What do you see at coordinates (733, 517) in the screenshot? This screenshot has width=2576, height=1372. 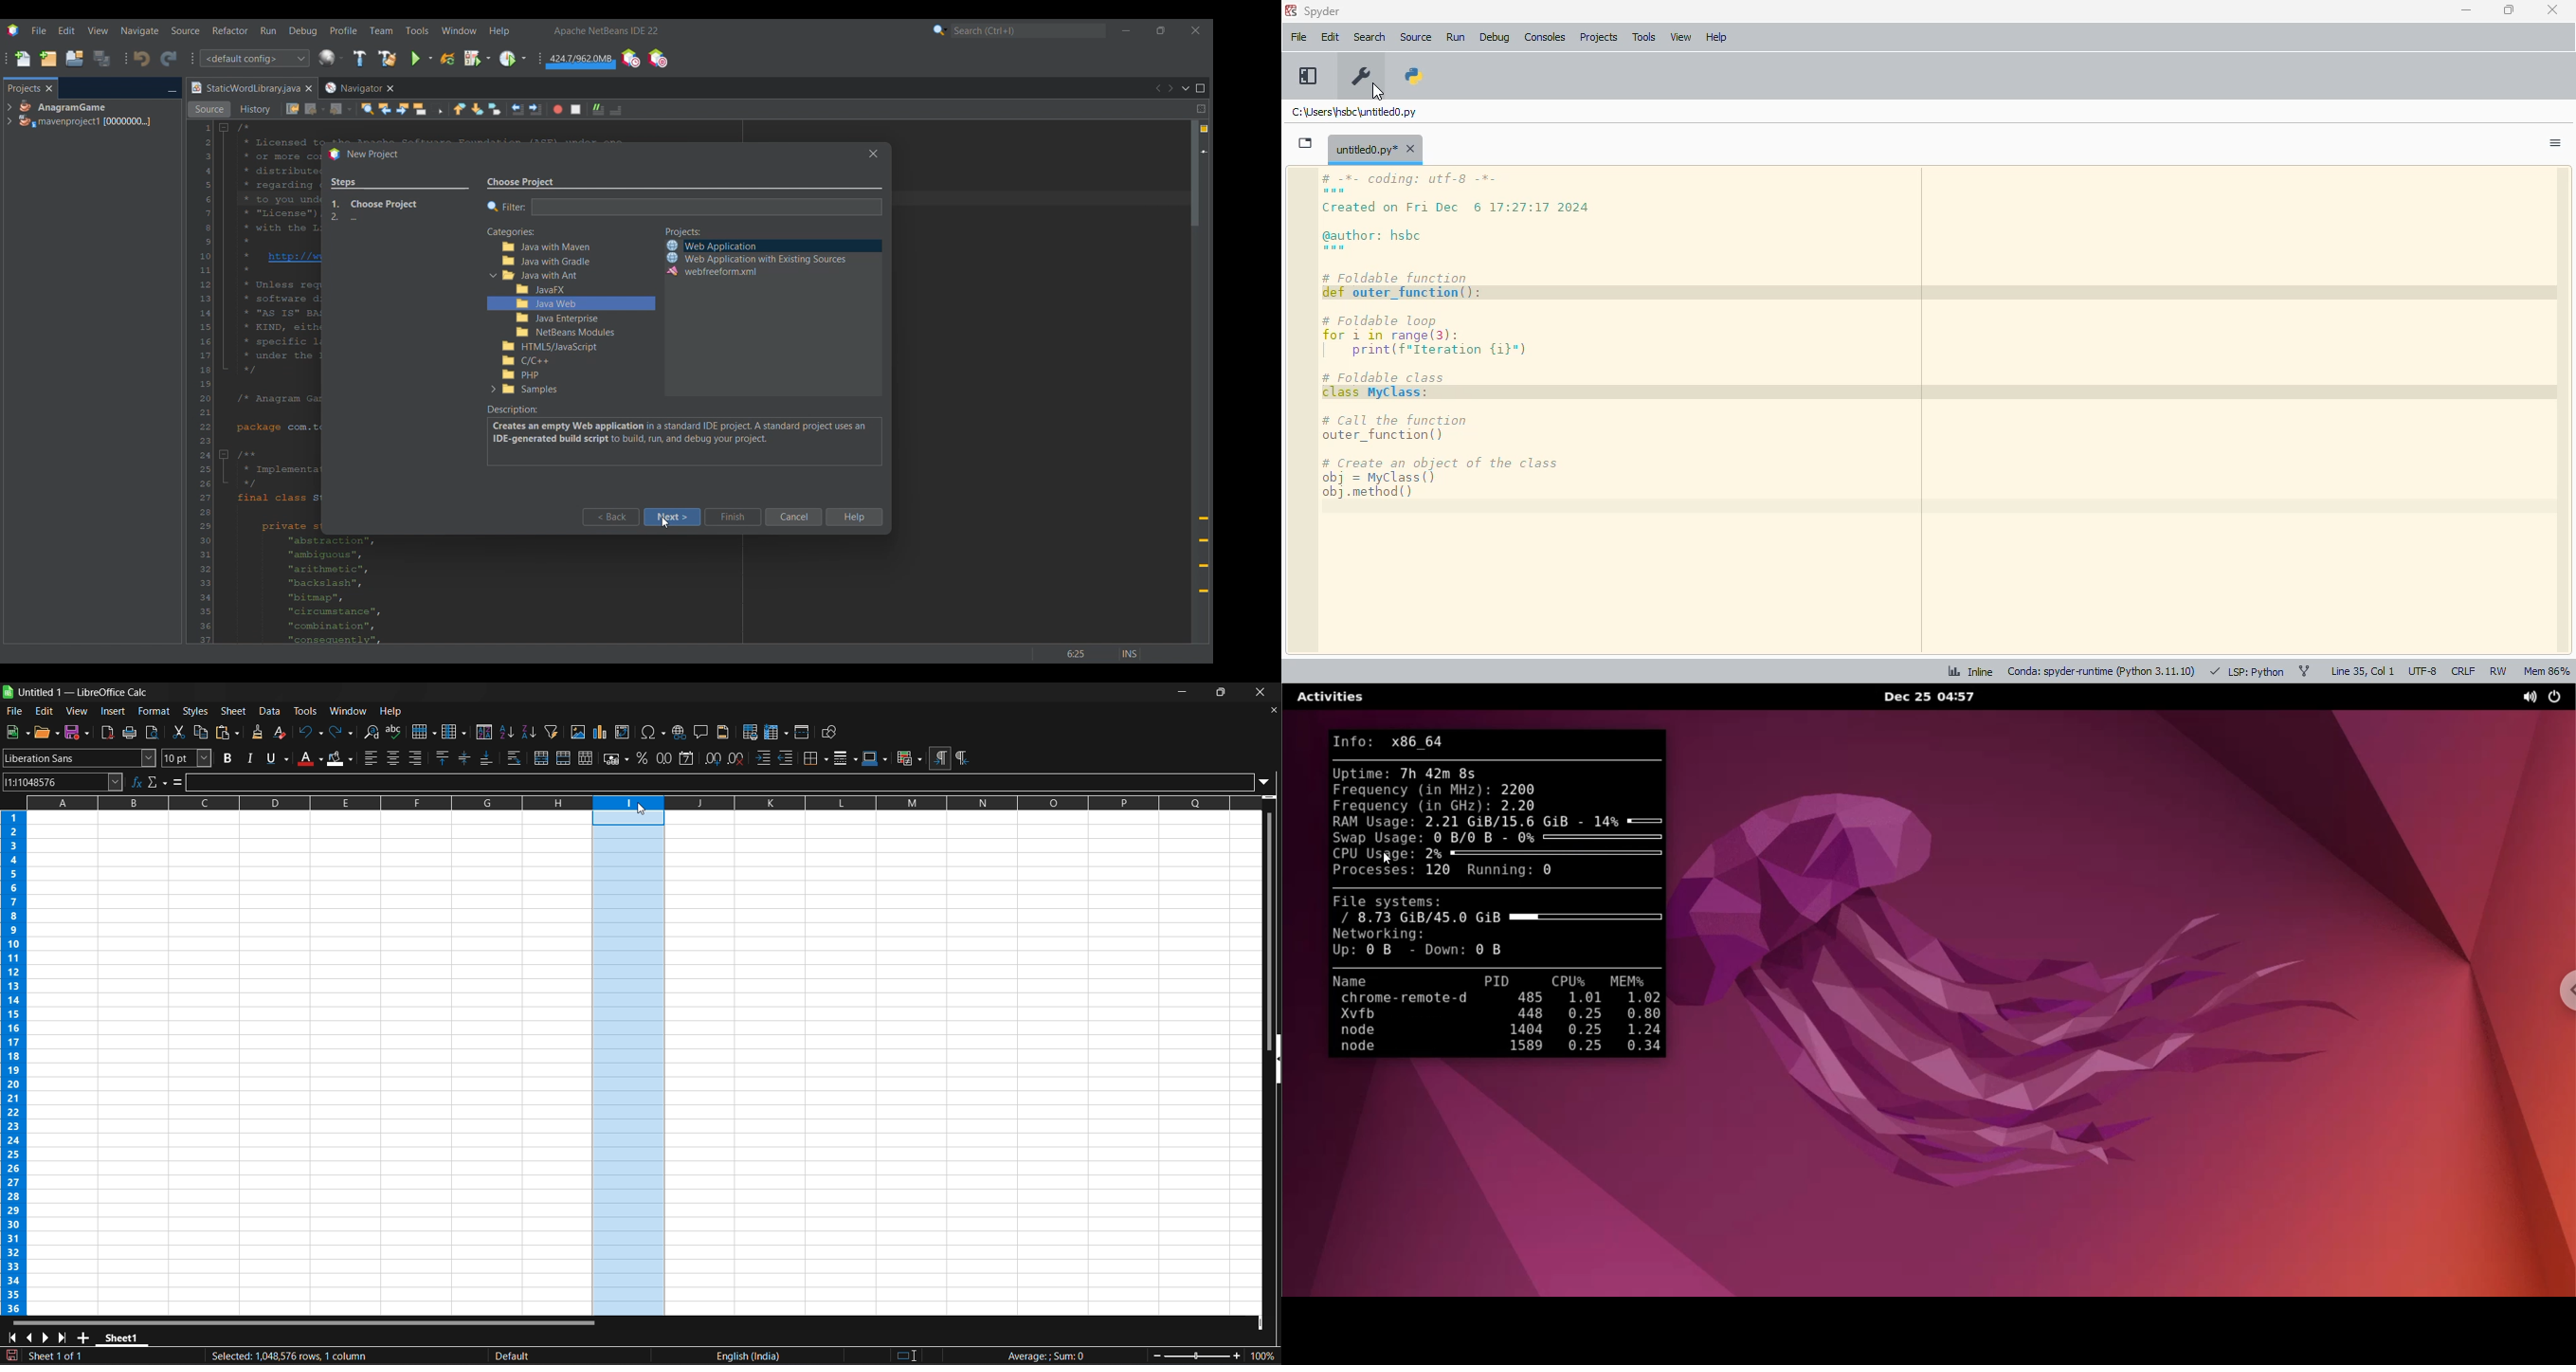 I see `Finish` at bounding box center [733, 517].